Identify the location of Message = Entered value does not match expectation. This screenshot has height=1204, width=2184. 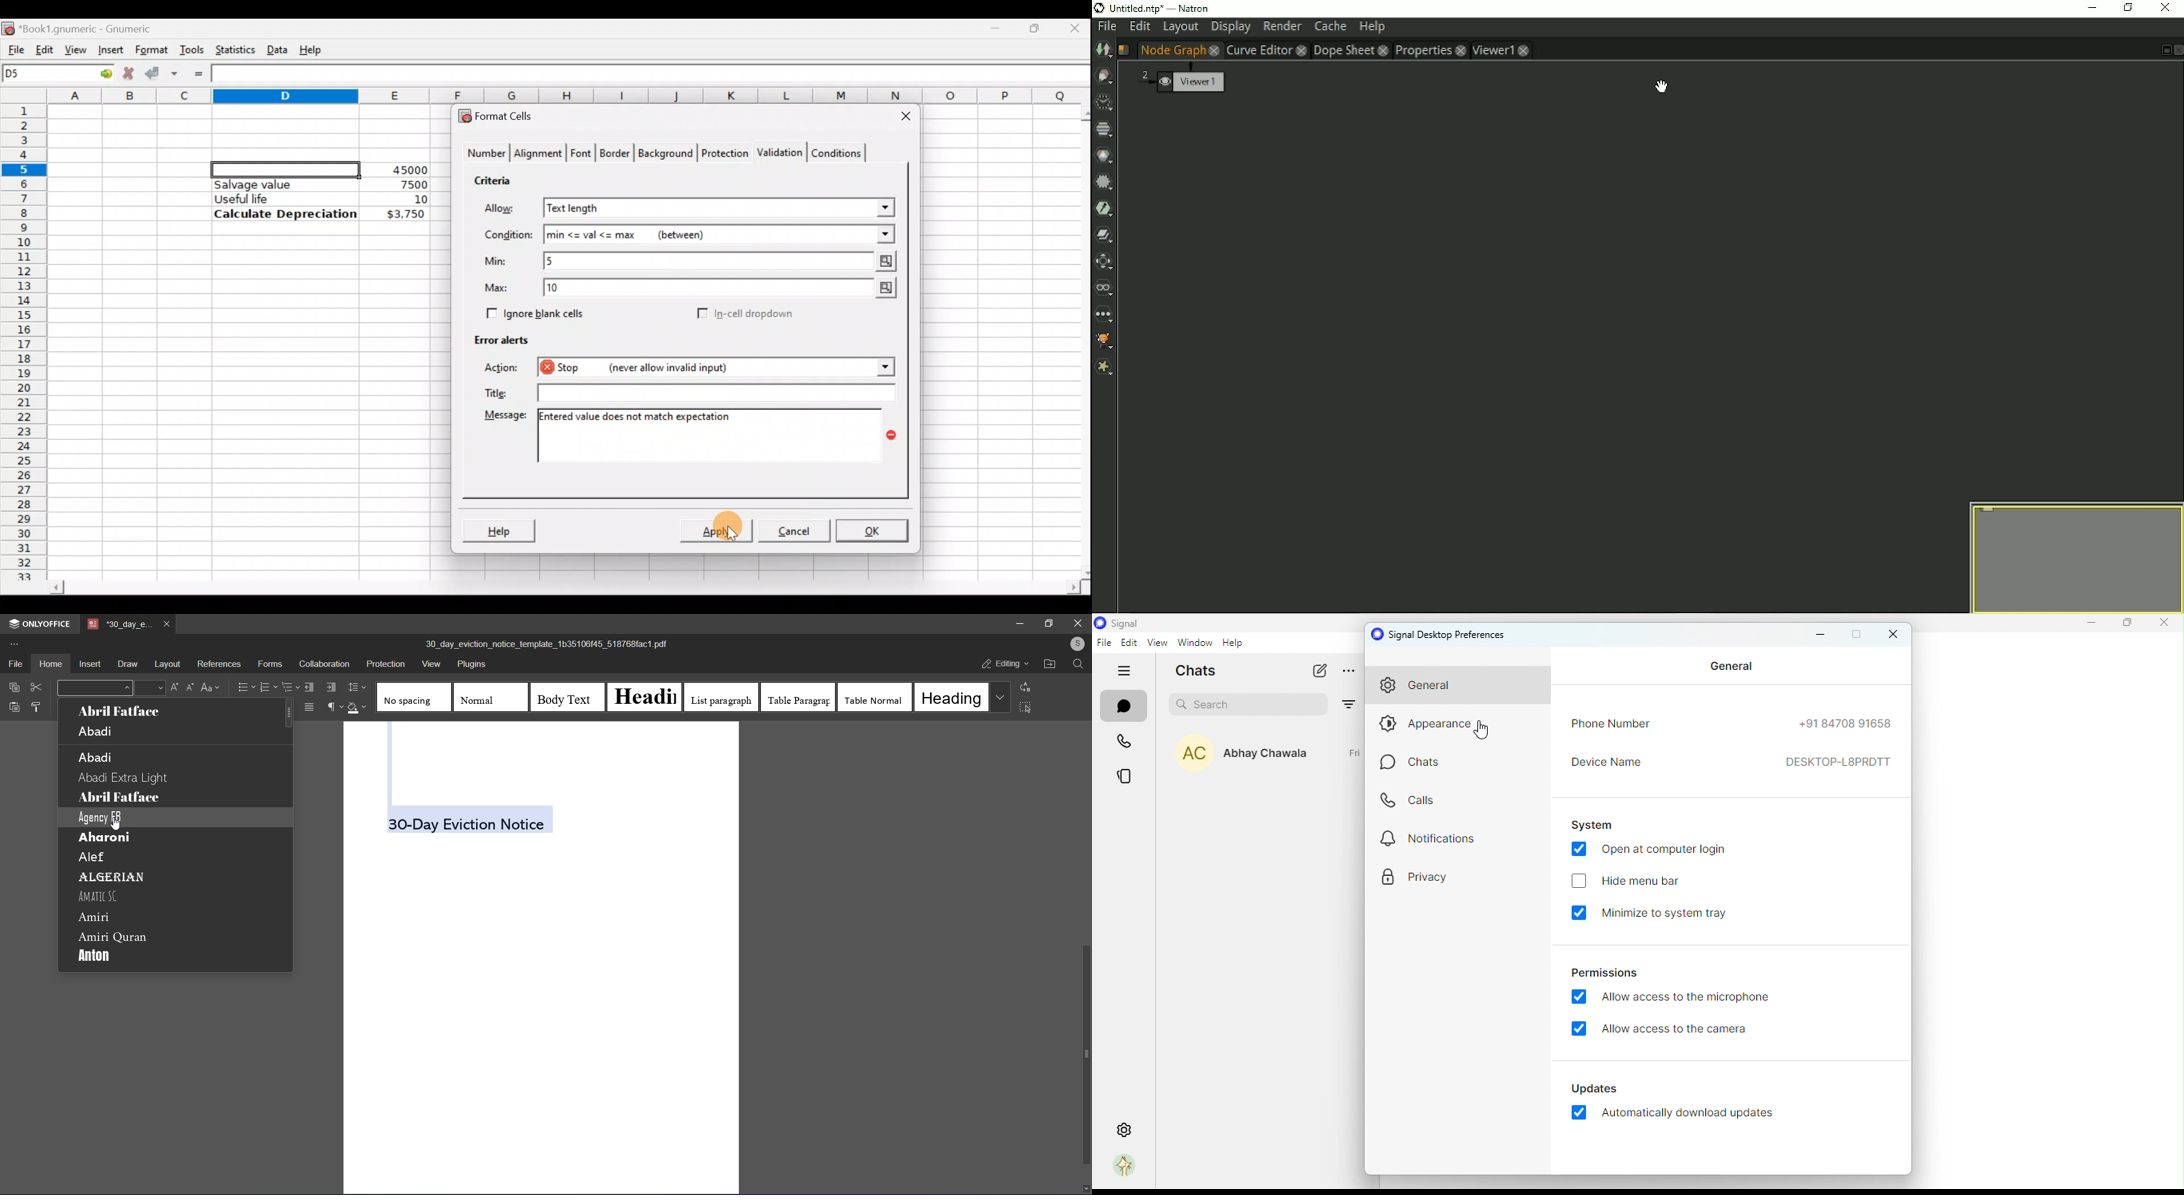
(715, 435).